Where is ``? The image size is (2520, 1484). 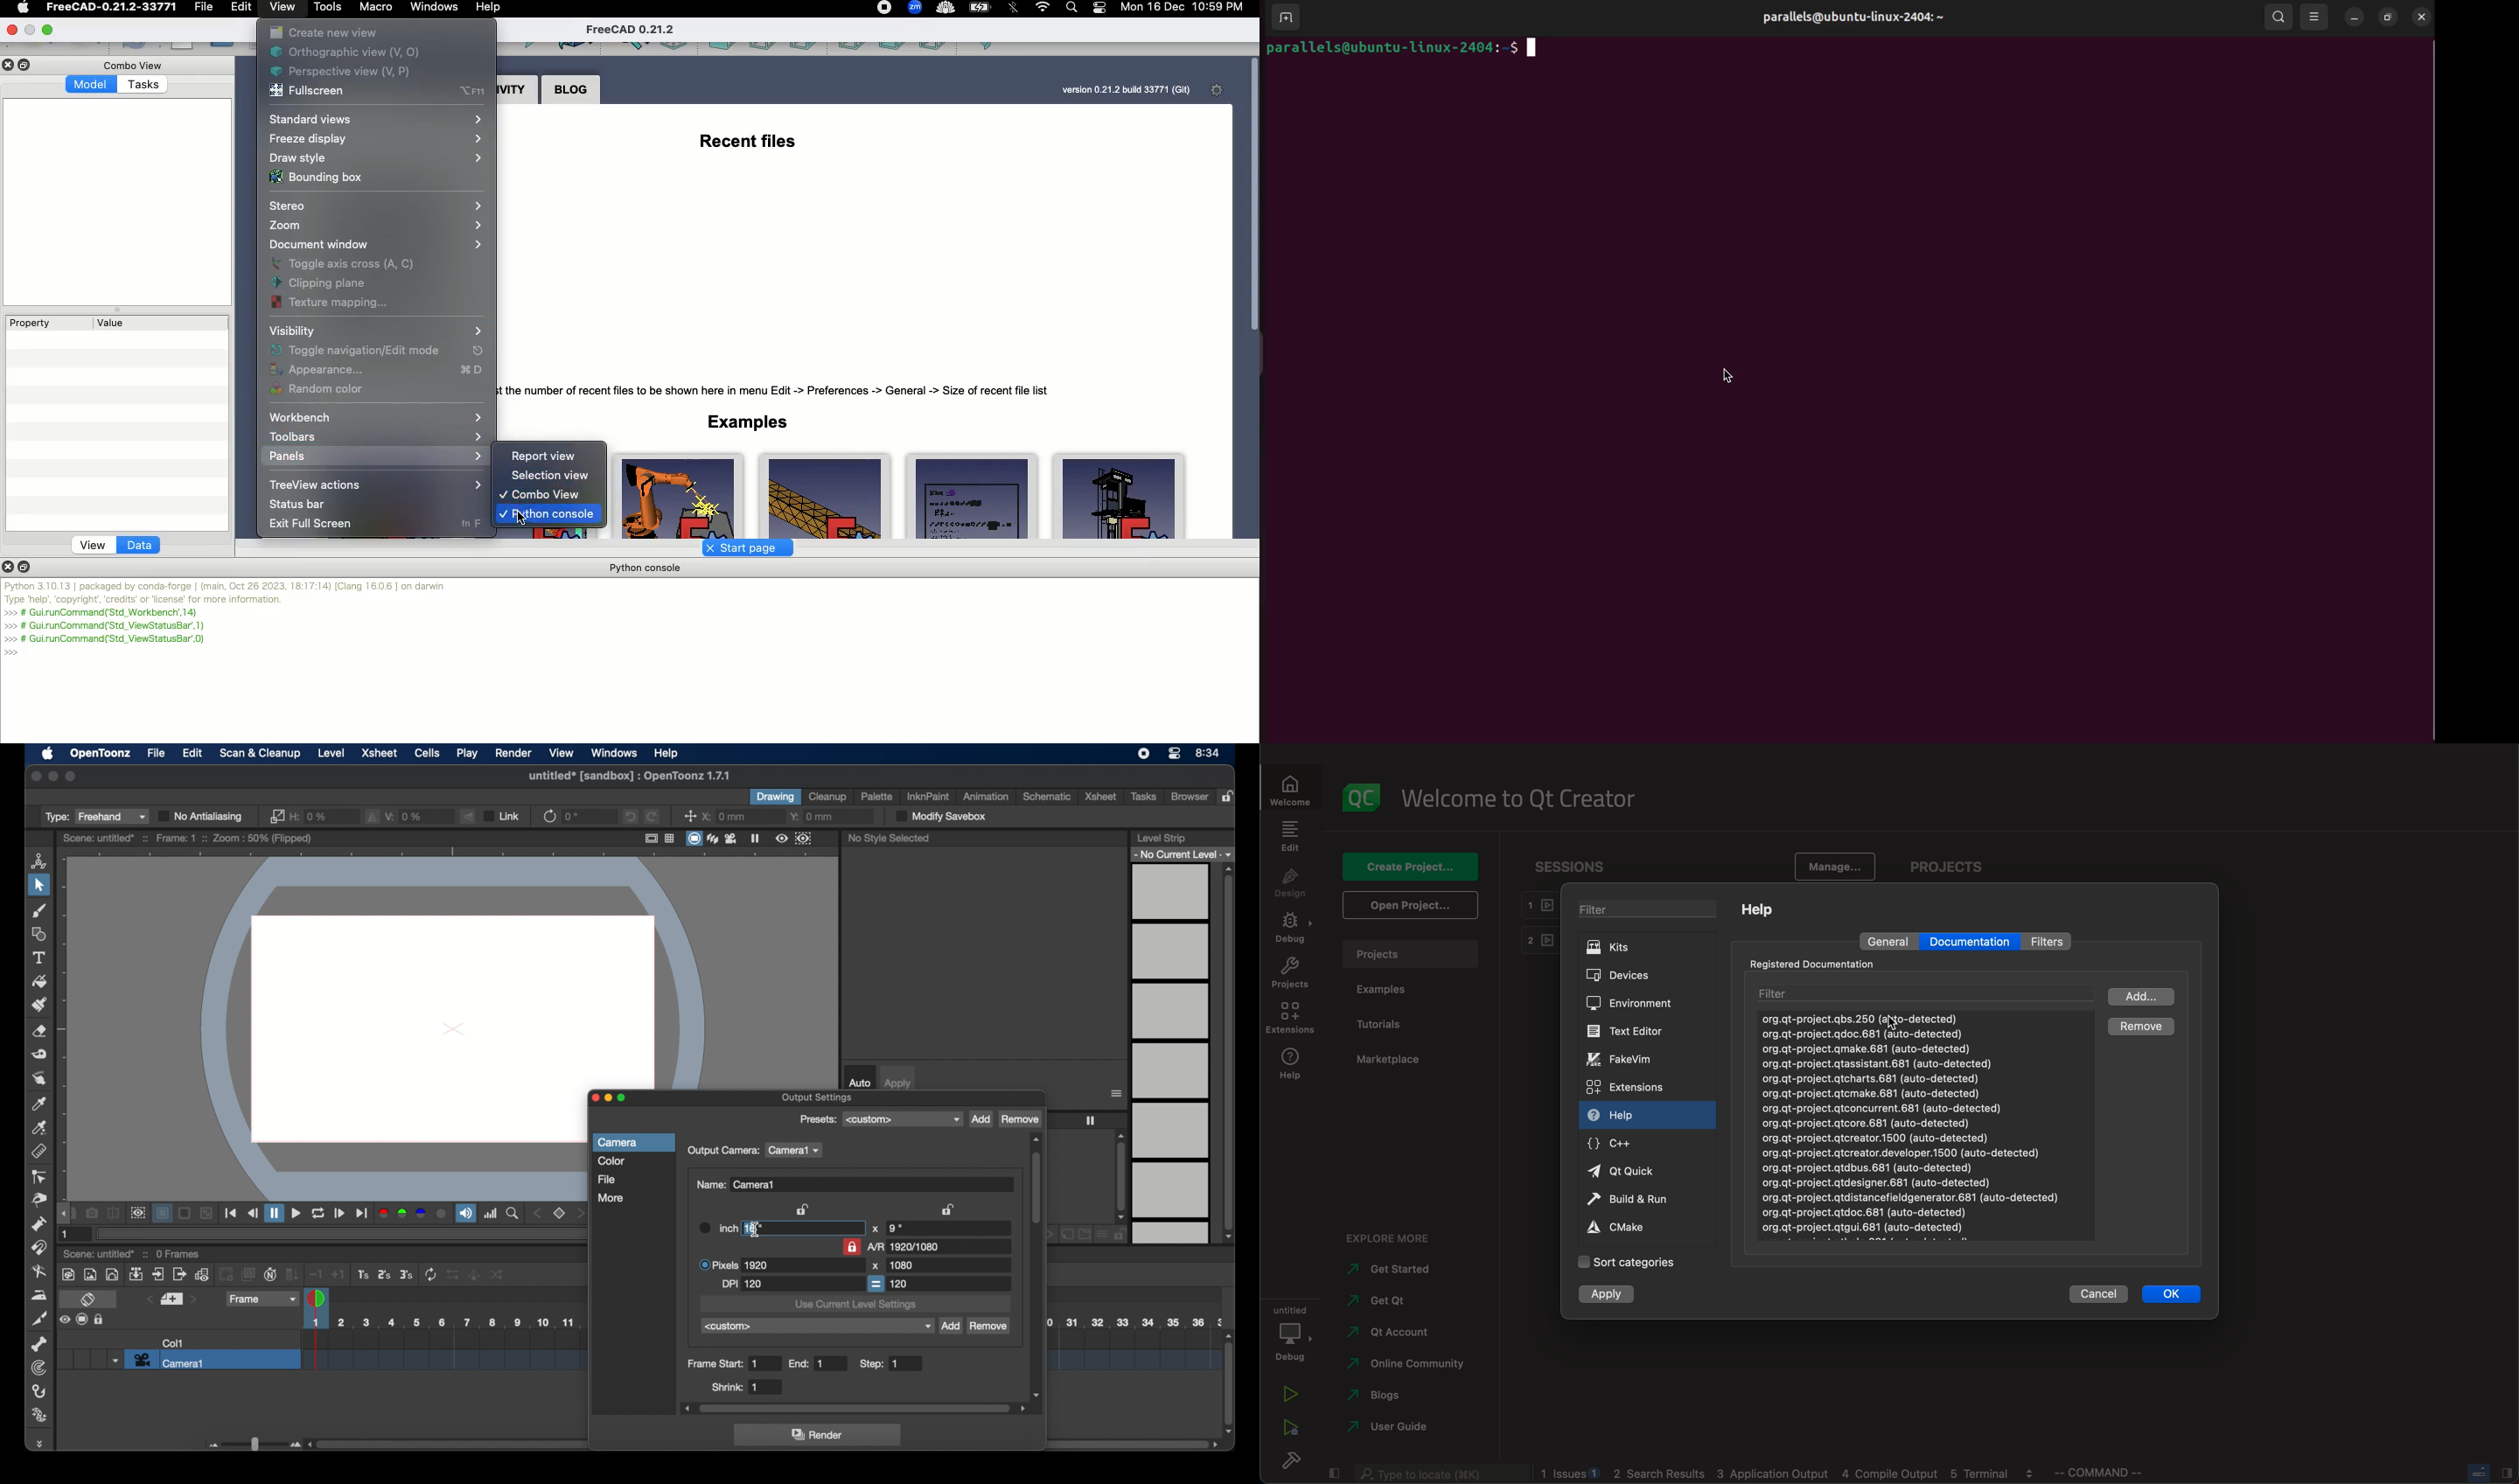  is located at coordinates (82, 1319).